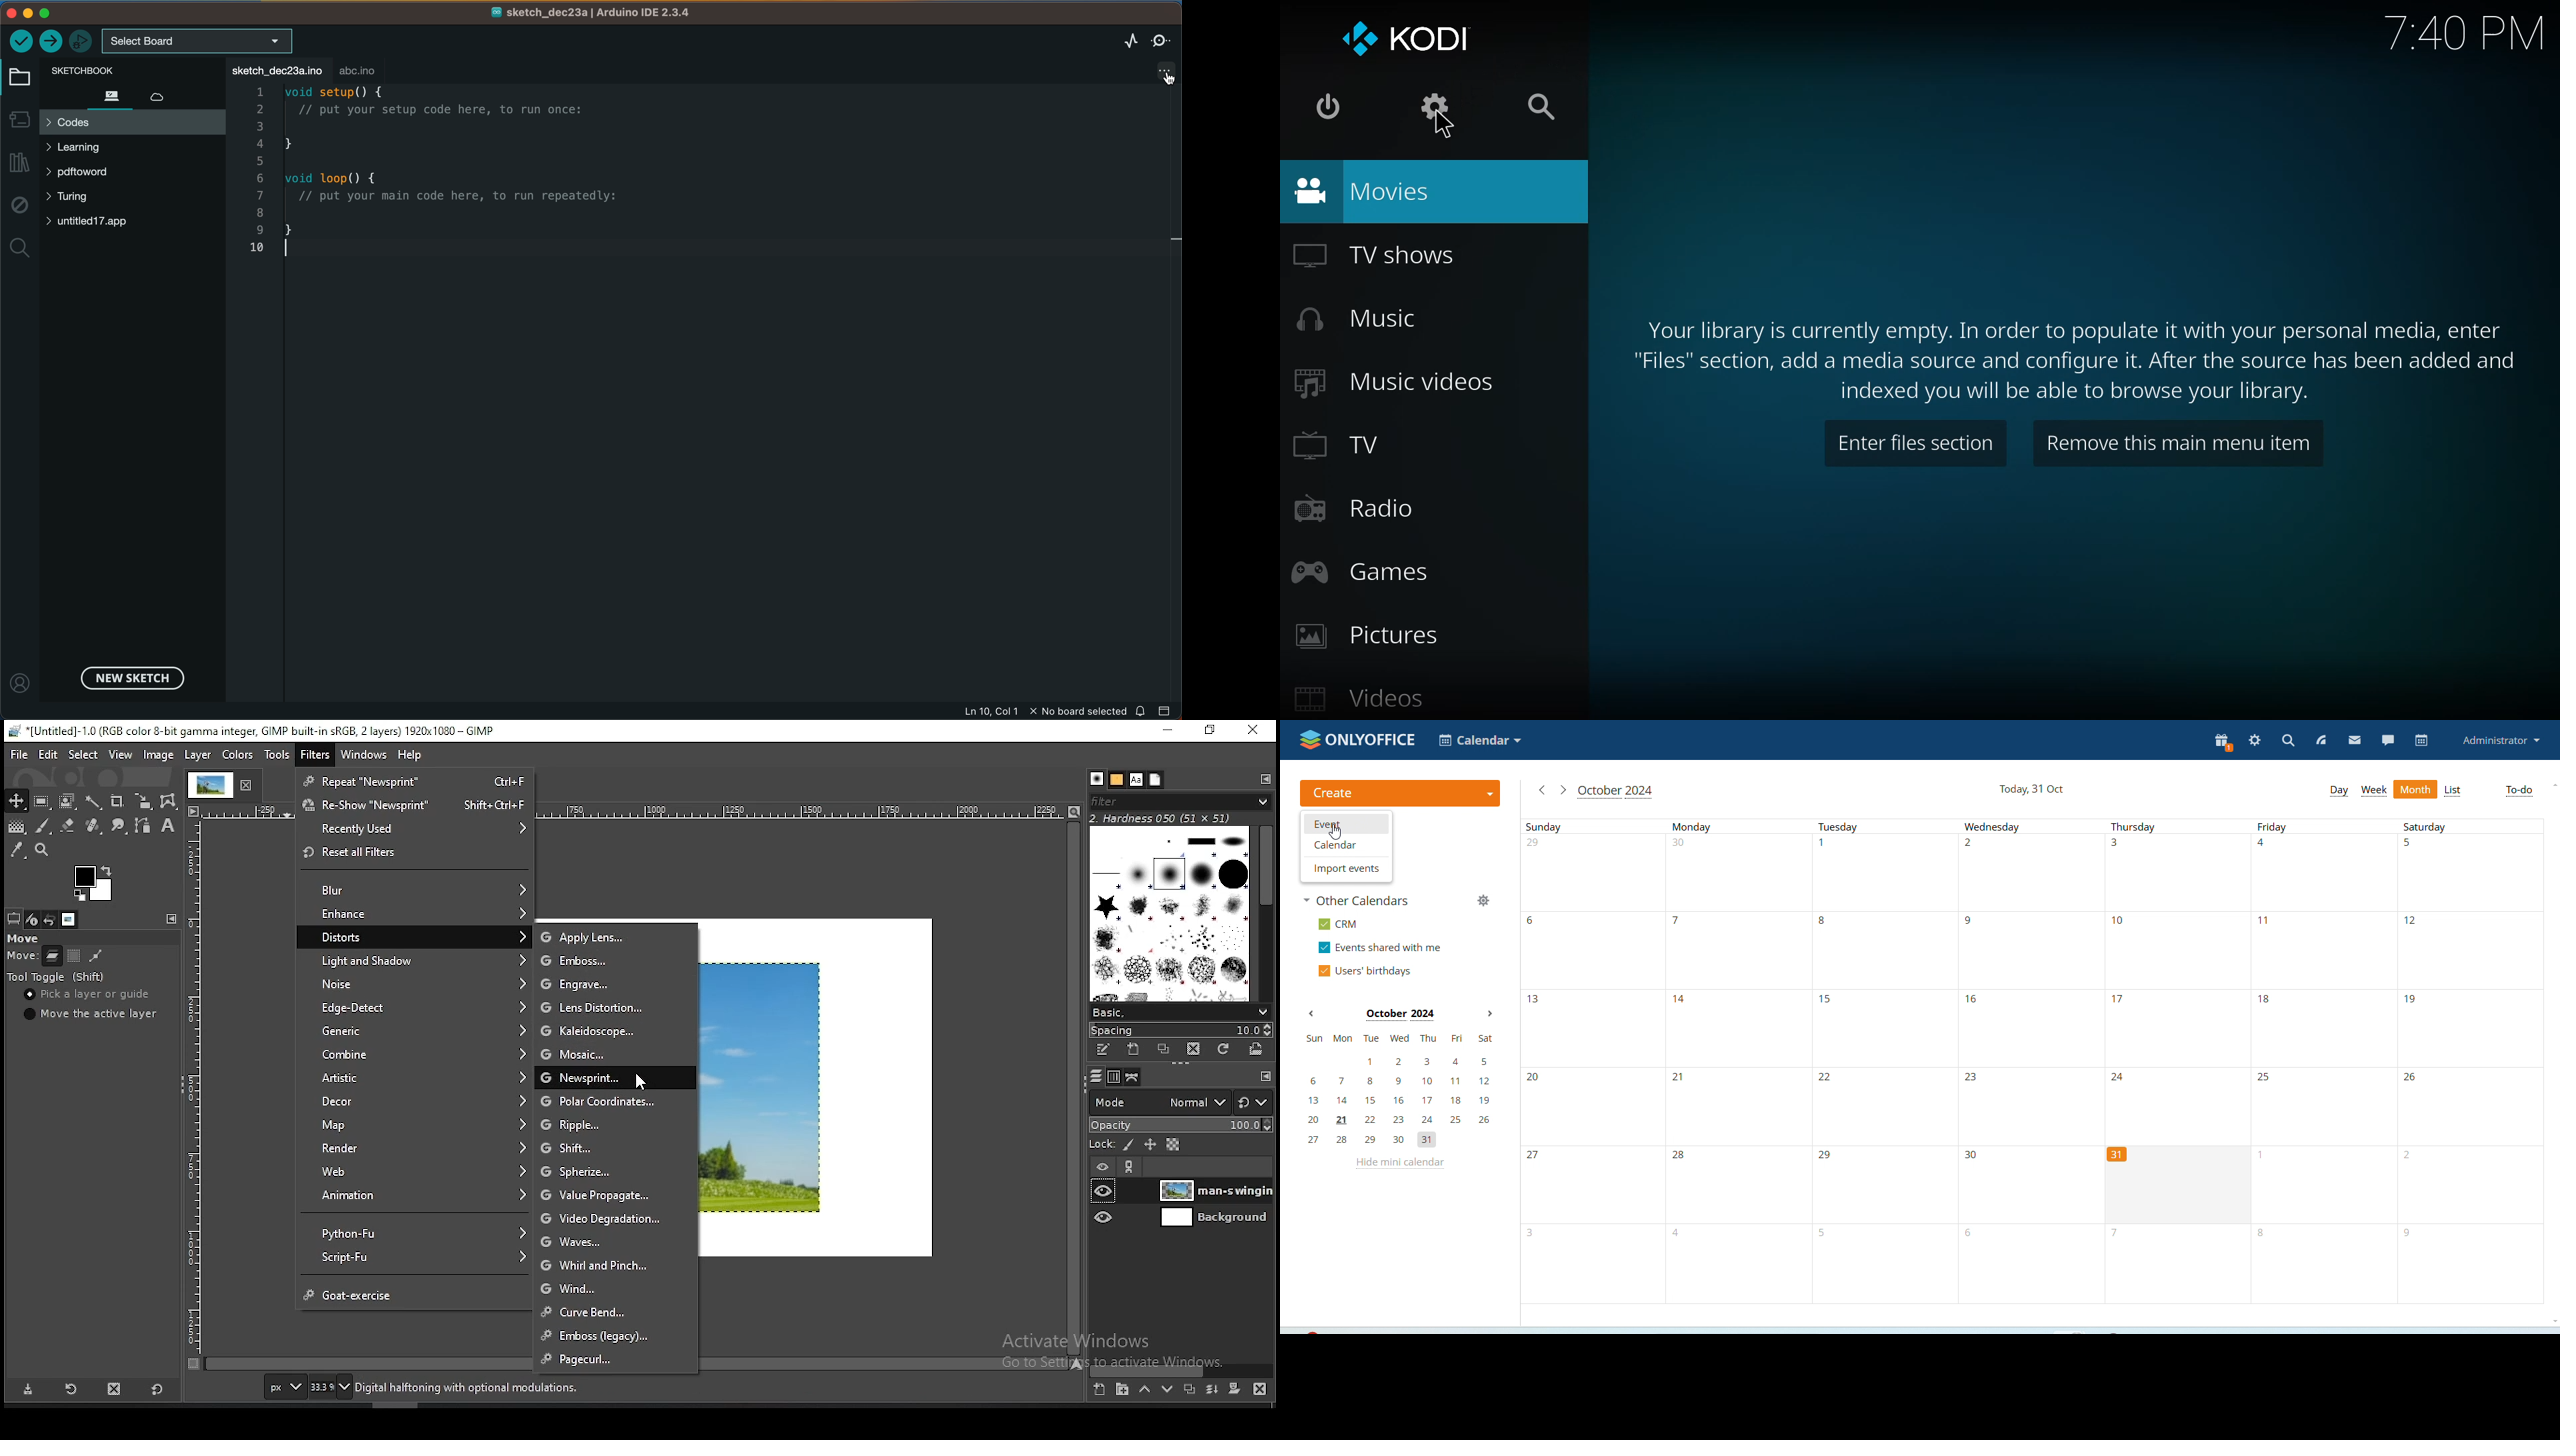 The width and height of the screenshot is (2576, 1456). I want to click on layer visibility on/off, so click(1103, 1192).